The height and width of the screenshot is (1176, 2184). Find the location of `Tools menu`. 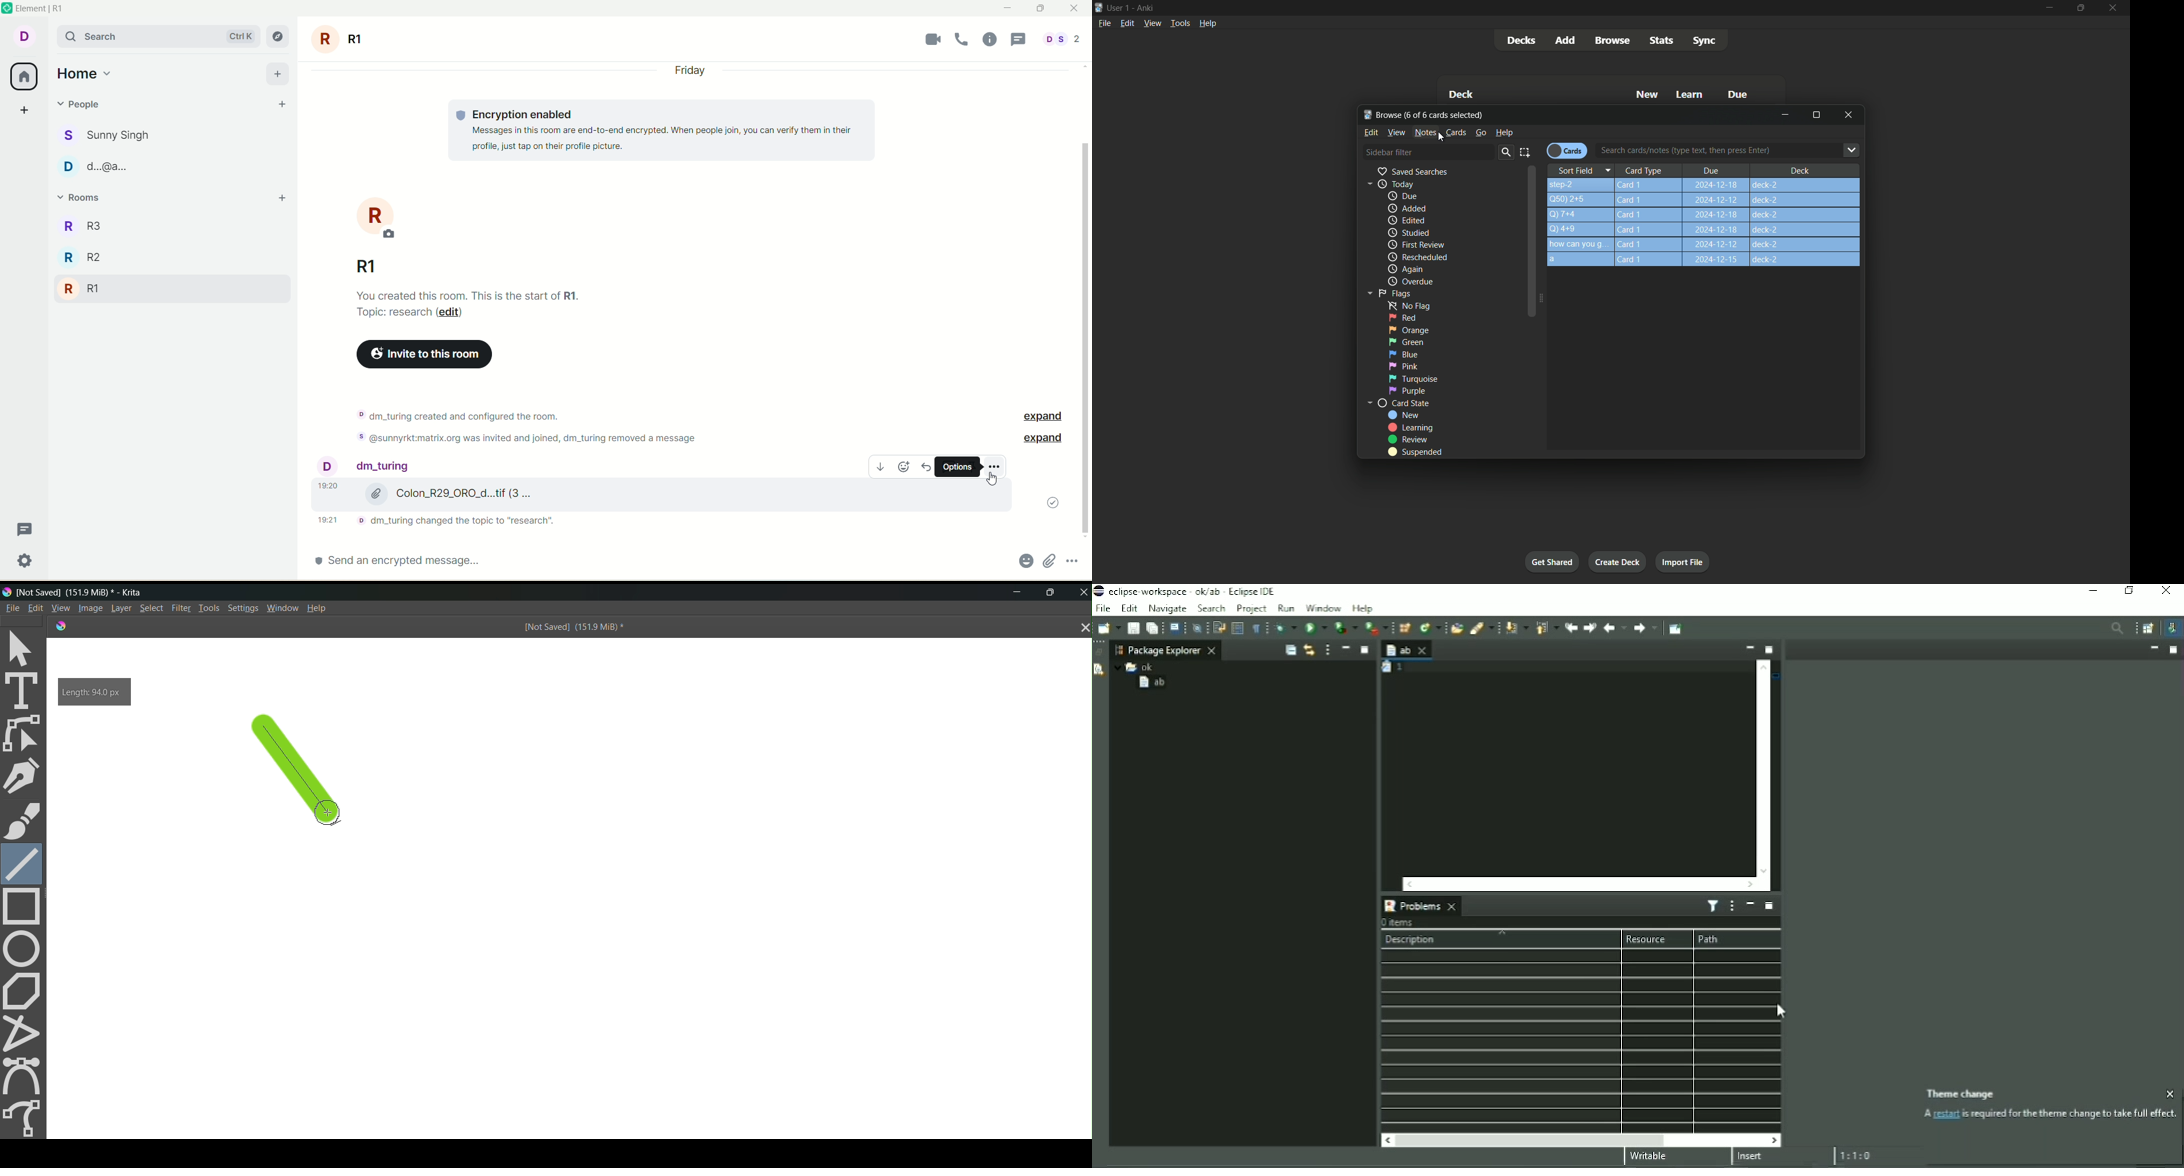

Tools menu is located at coordinates (1178, 24).